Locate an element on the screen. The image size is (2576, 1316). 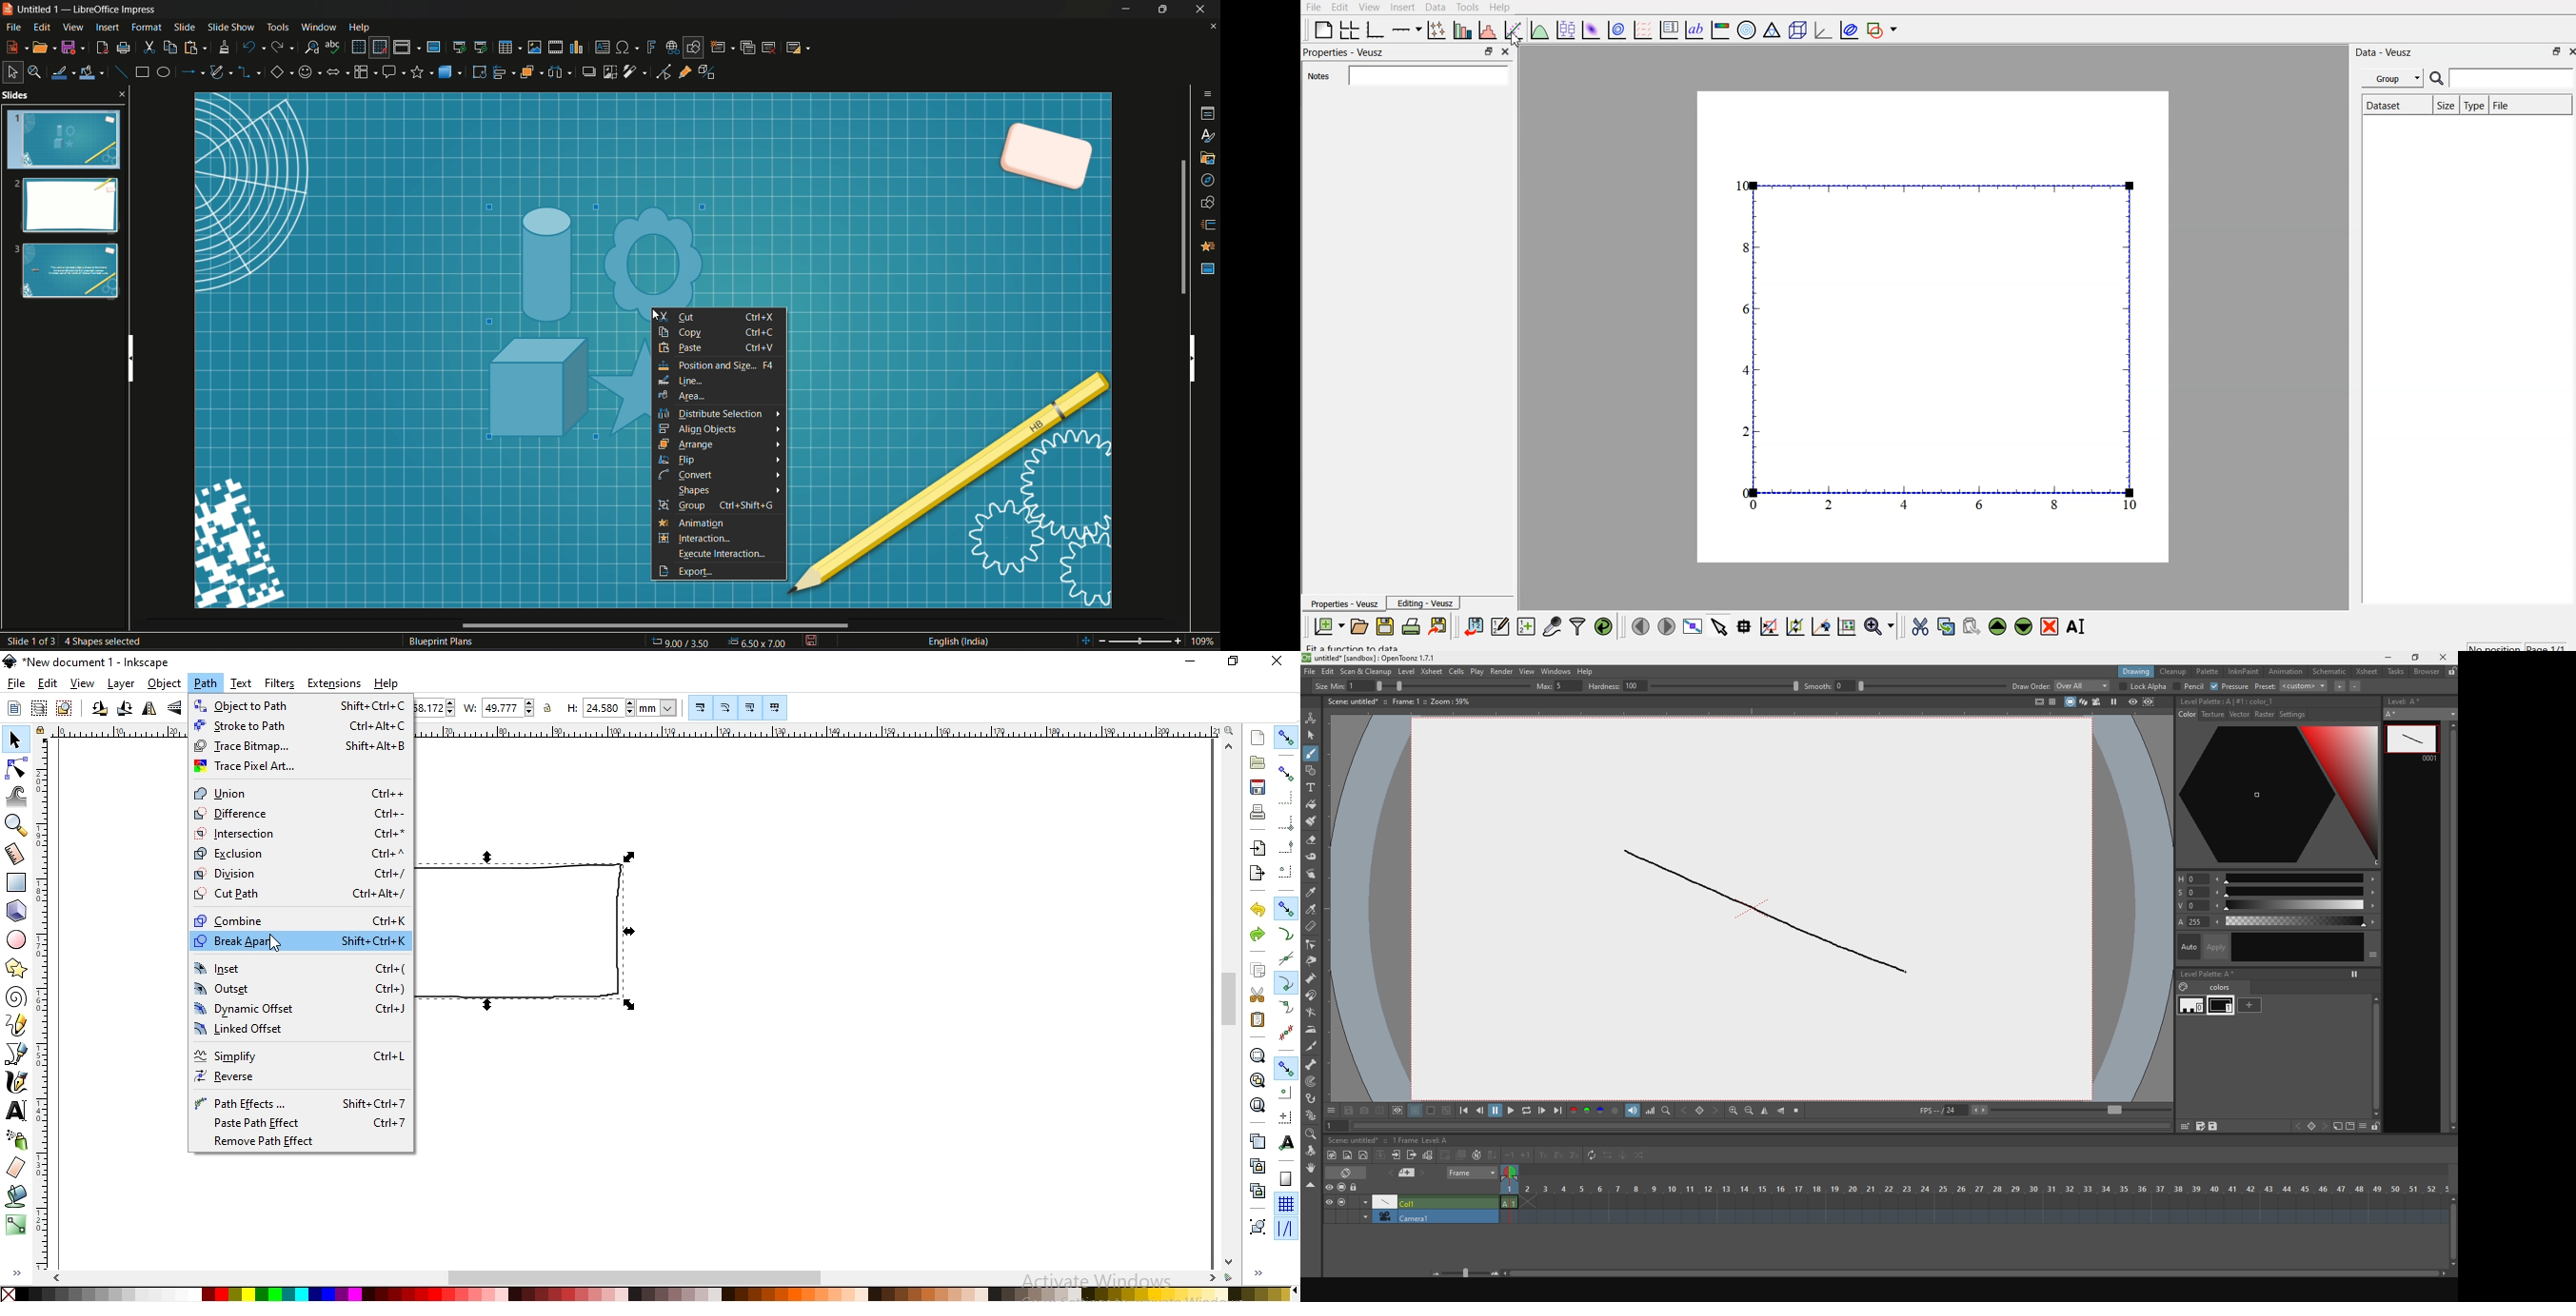
brush is located at coordinates (1312, 822).